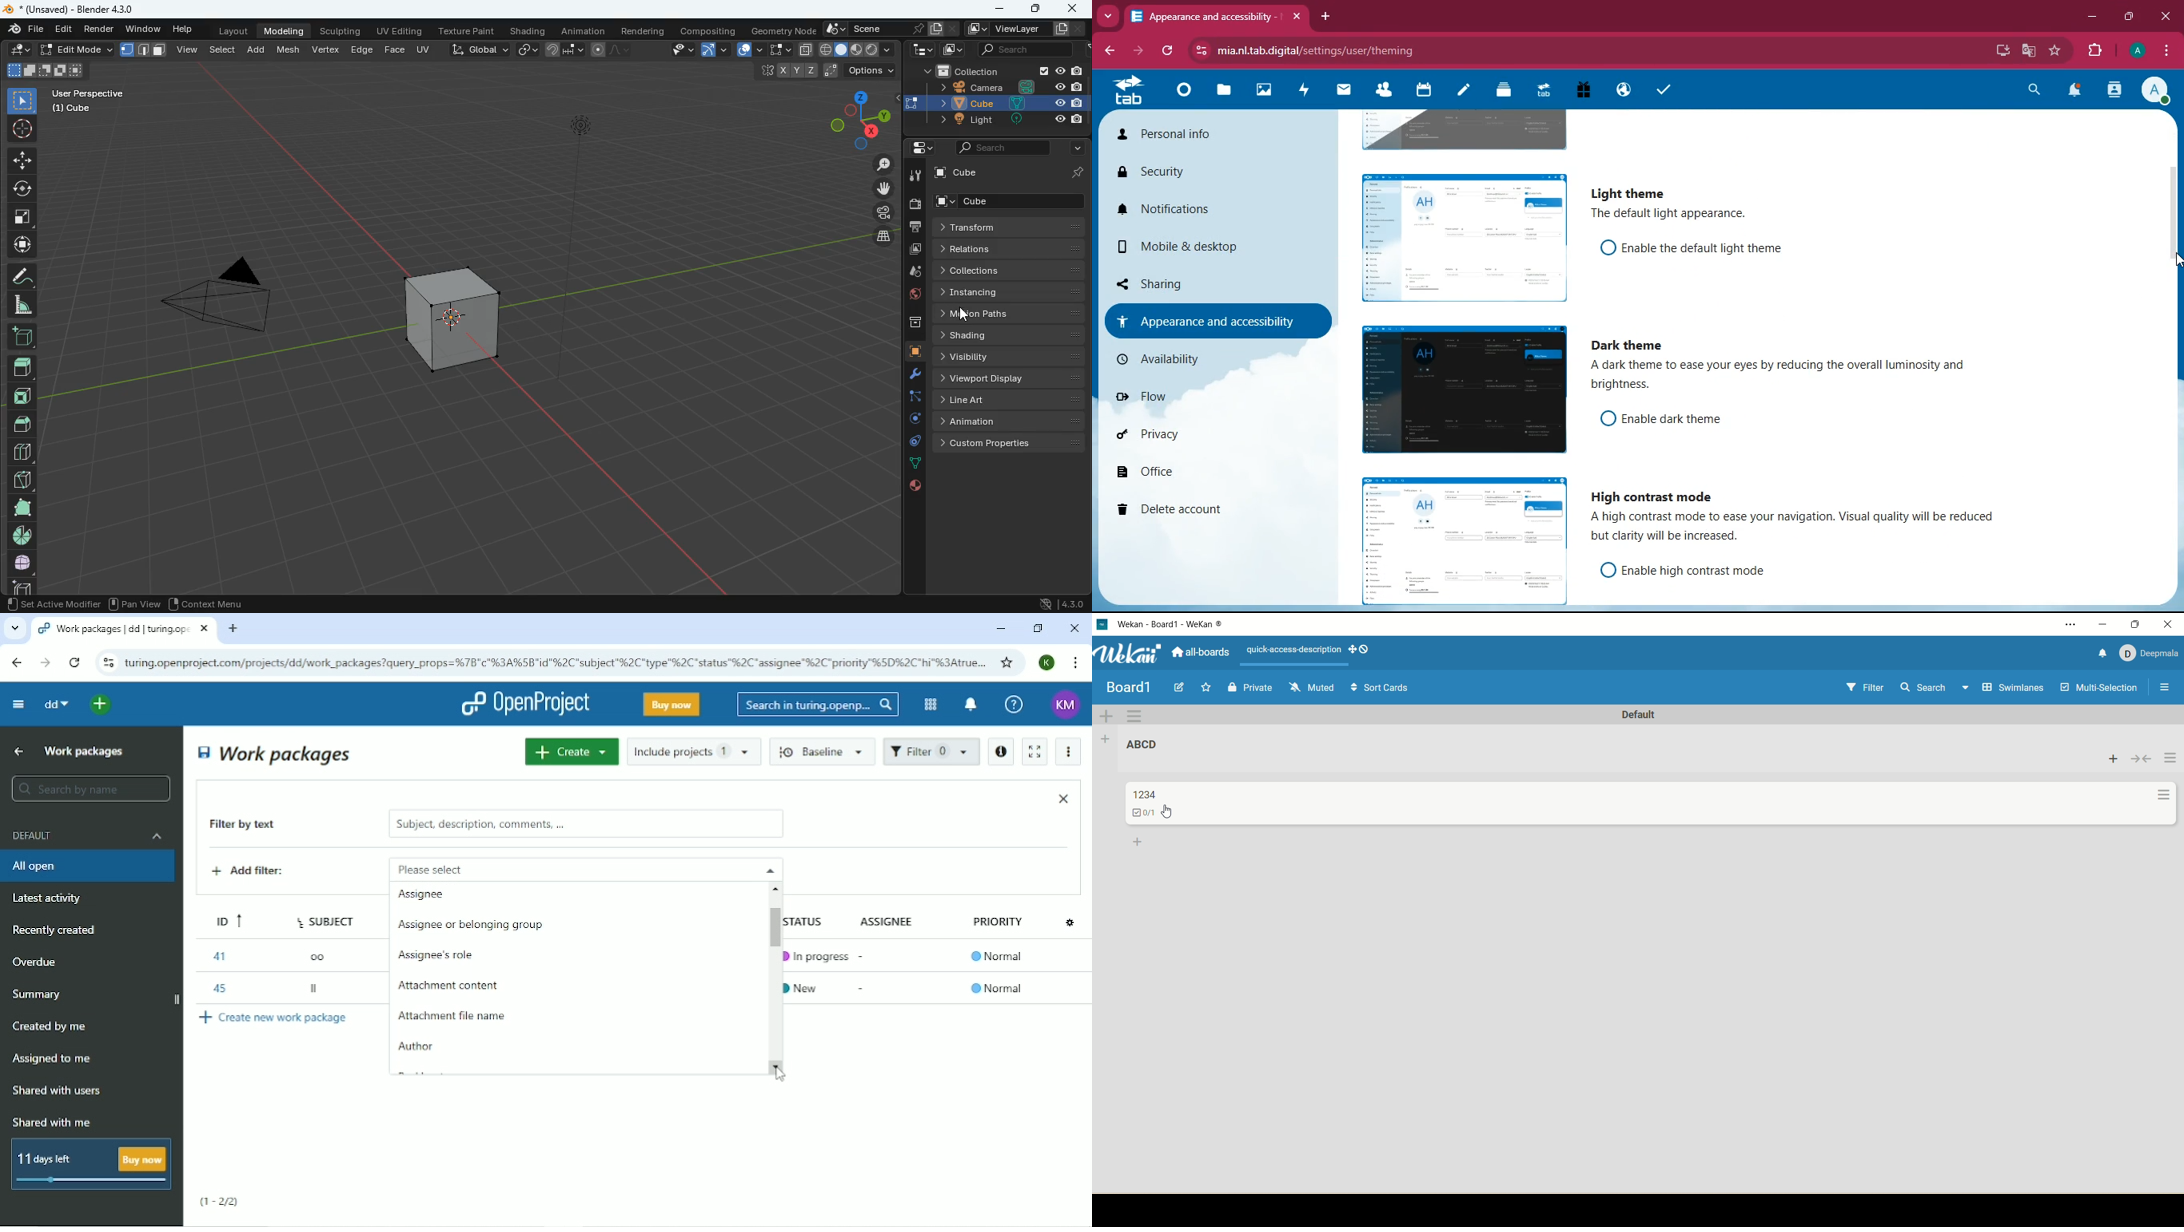  Describe the element at coordinates (2029, 50) in the screenshot. I see `google translate` at that location.